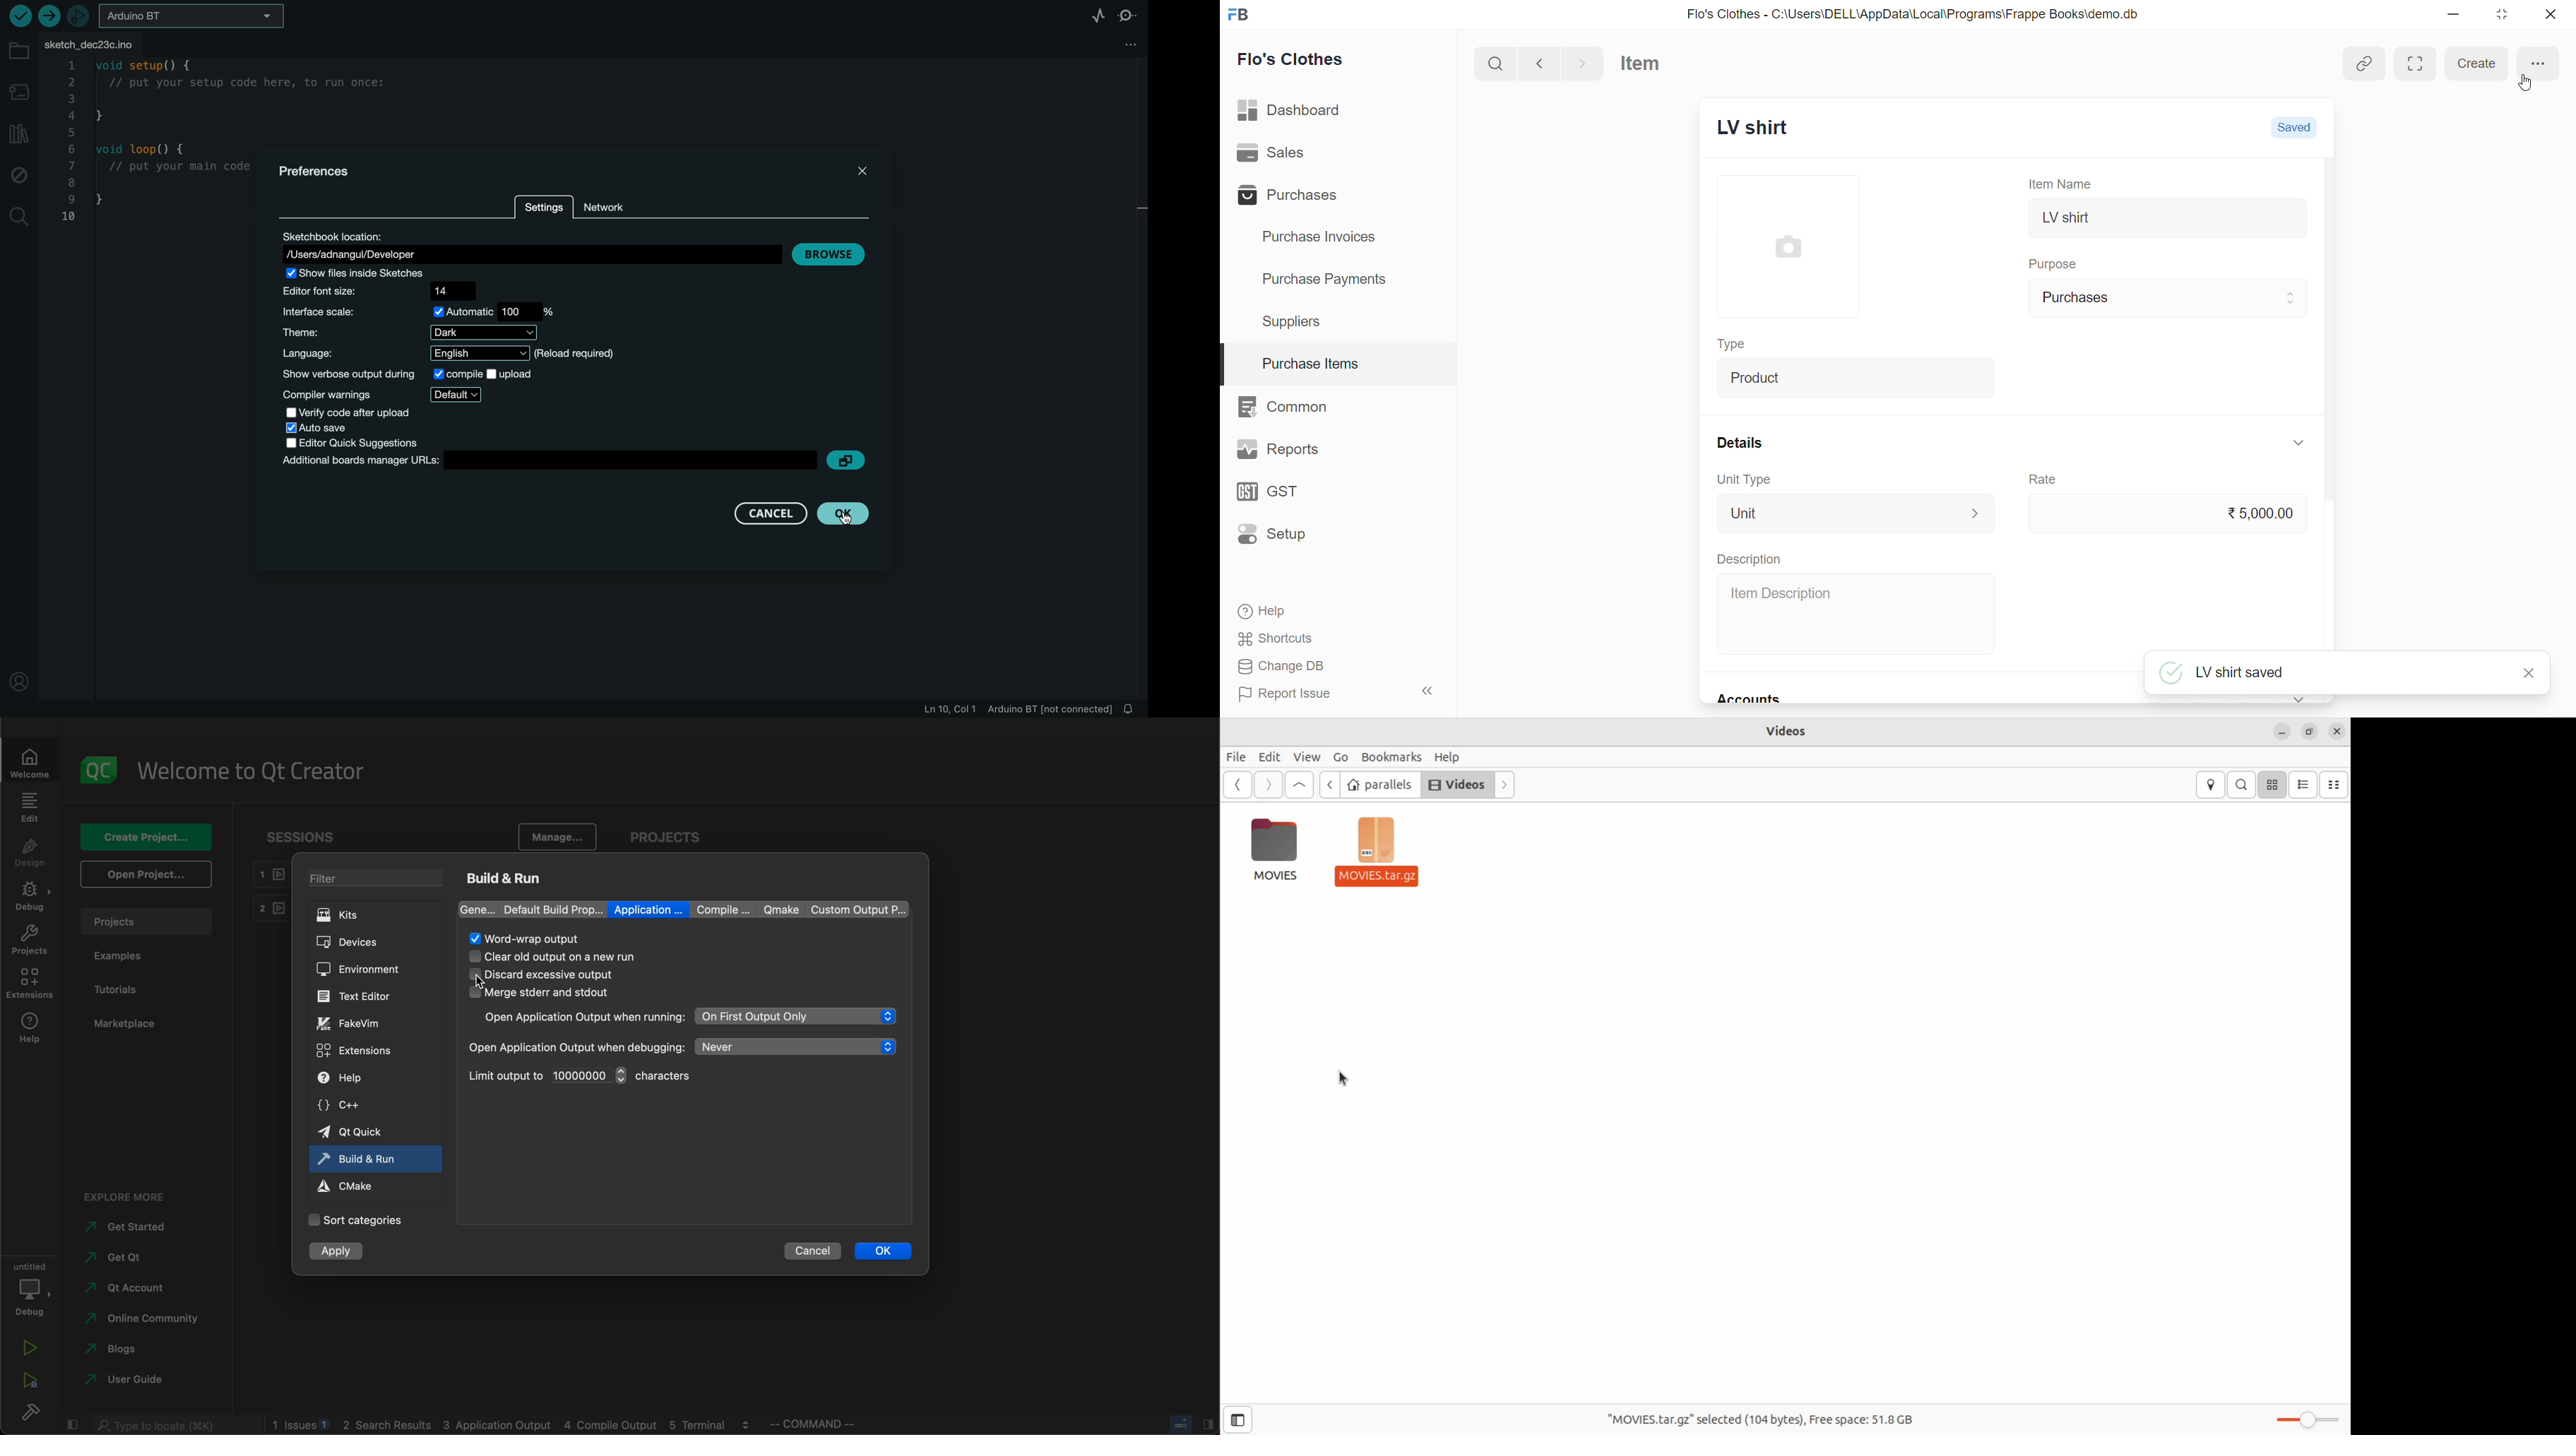  Describe the element at coordinates (1308, 693) in the screenshot. I see `Report Issue` at that location.